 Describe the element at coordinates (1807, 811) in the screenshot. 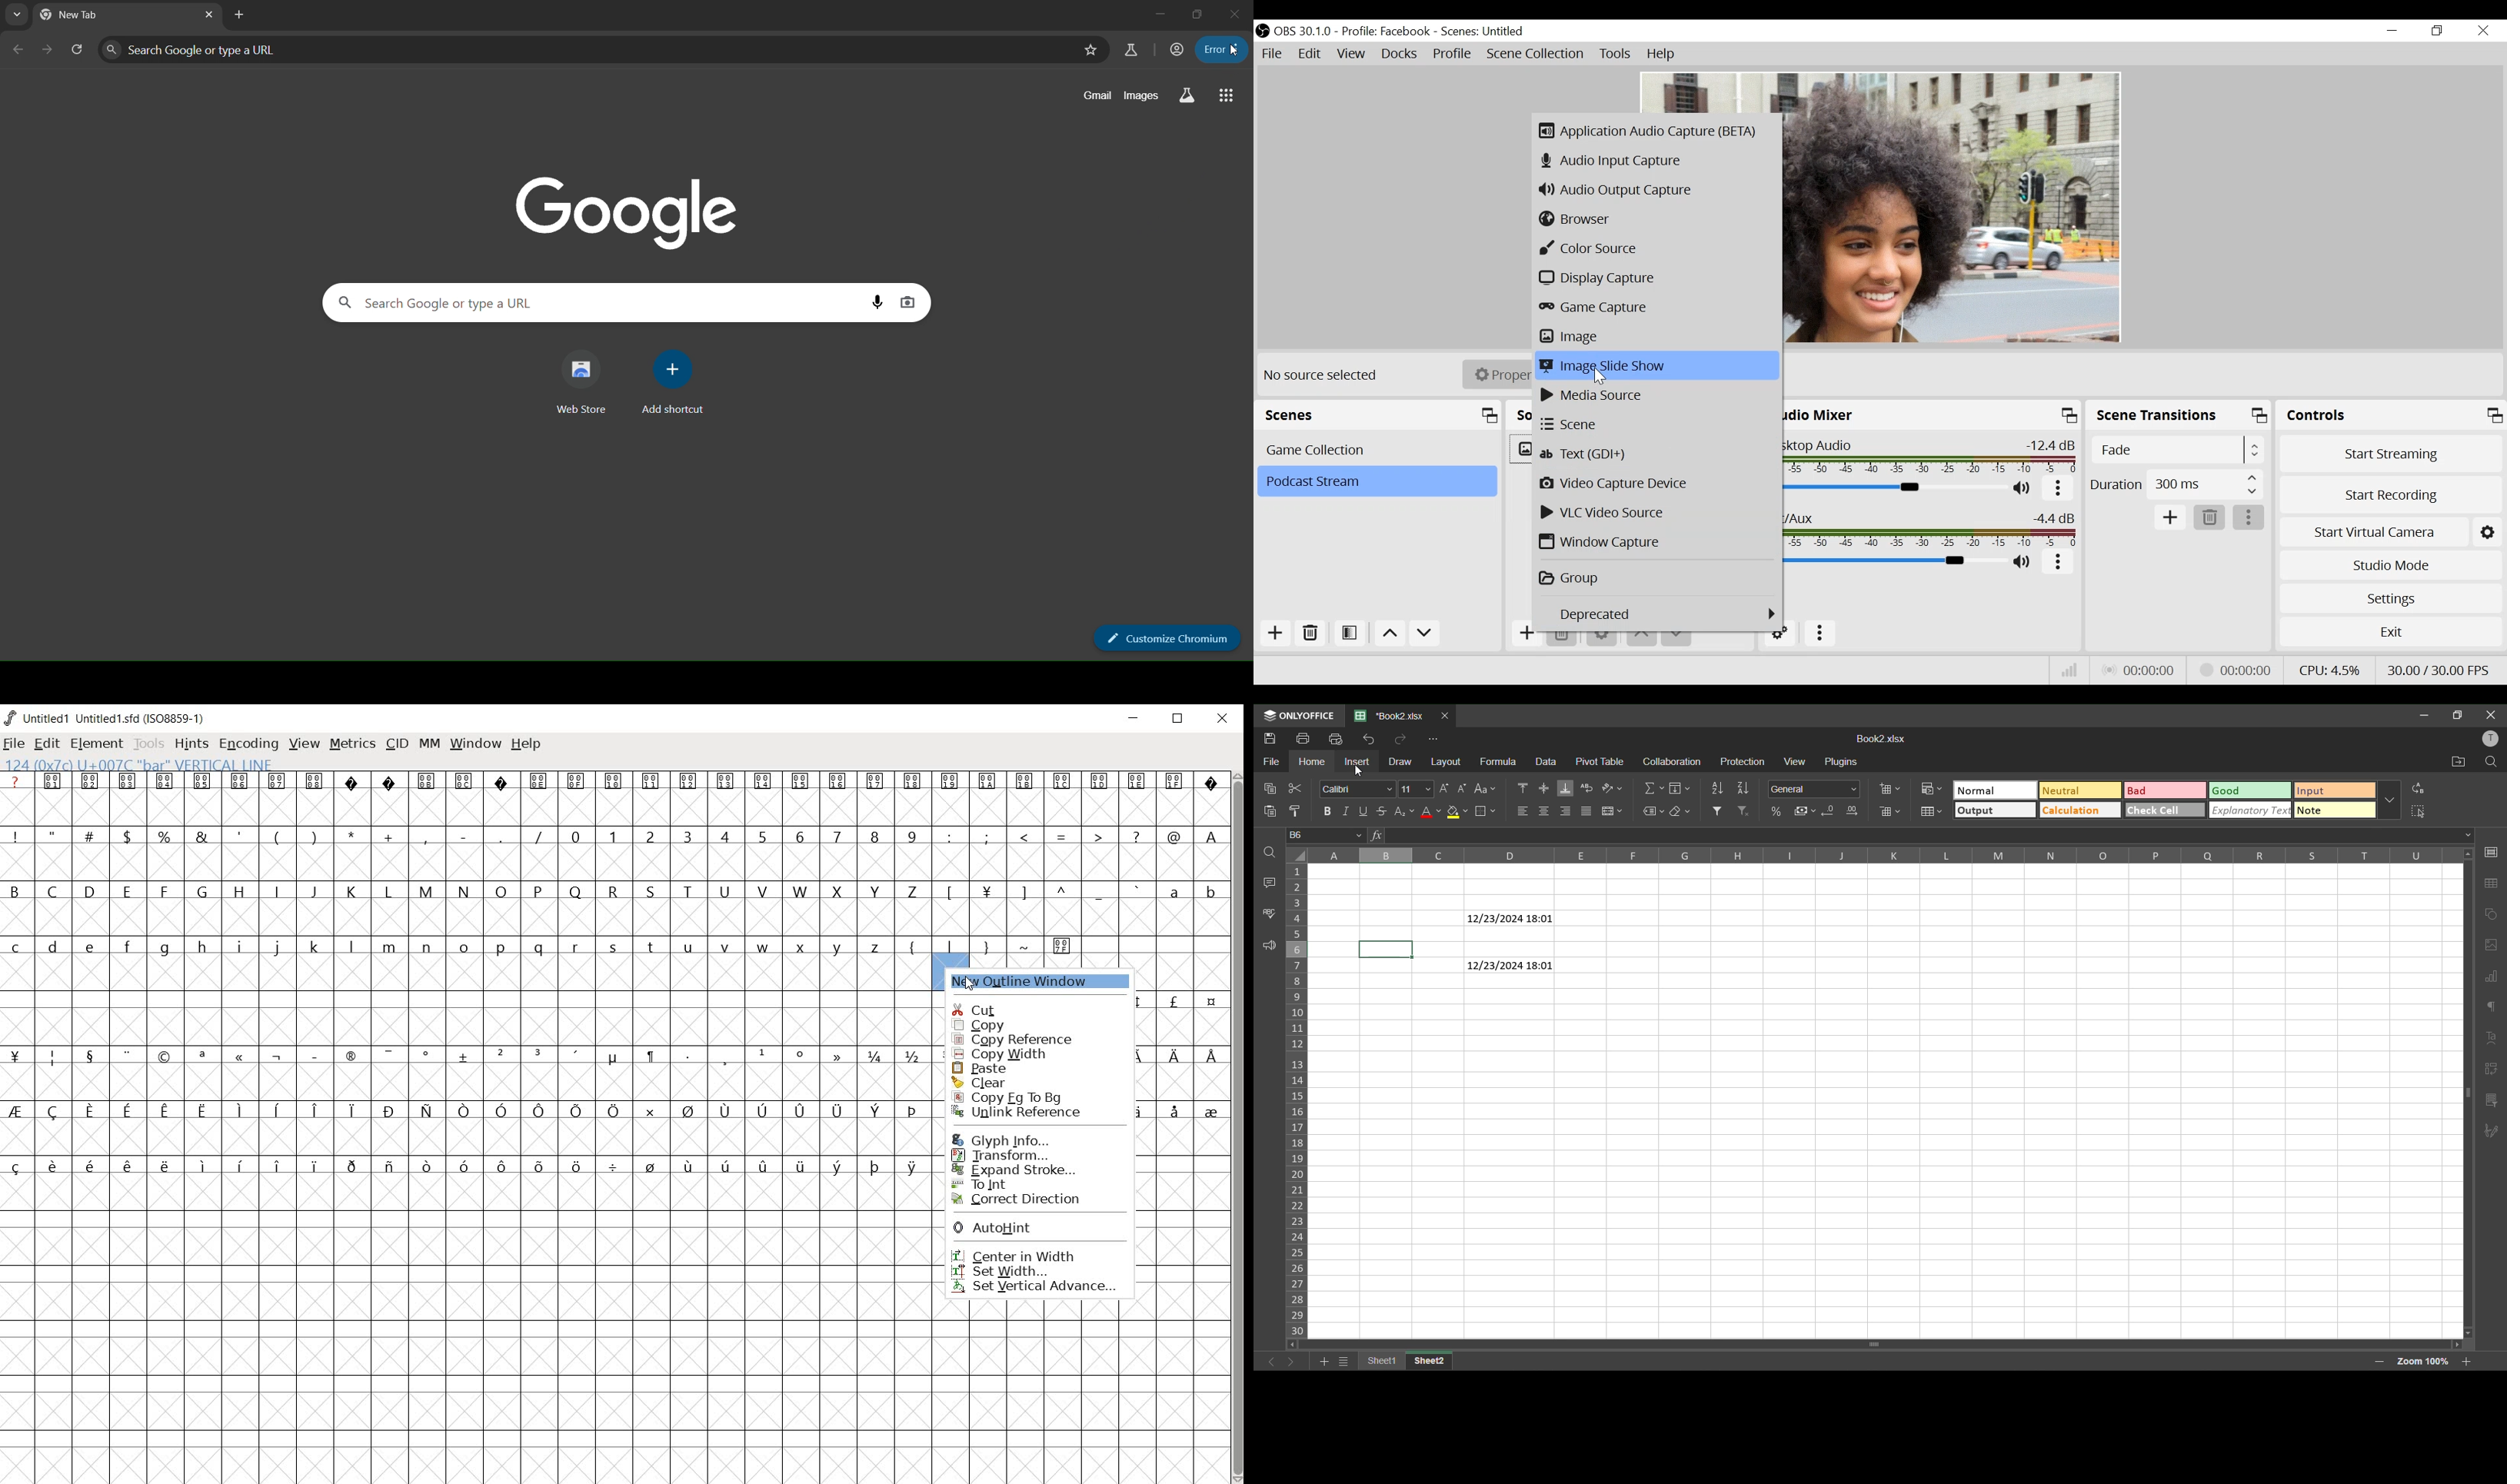

I see `accounting` at that location.